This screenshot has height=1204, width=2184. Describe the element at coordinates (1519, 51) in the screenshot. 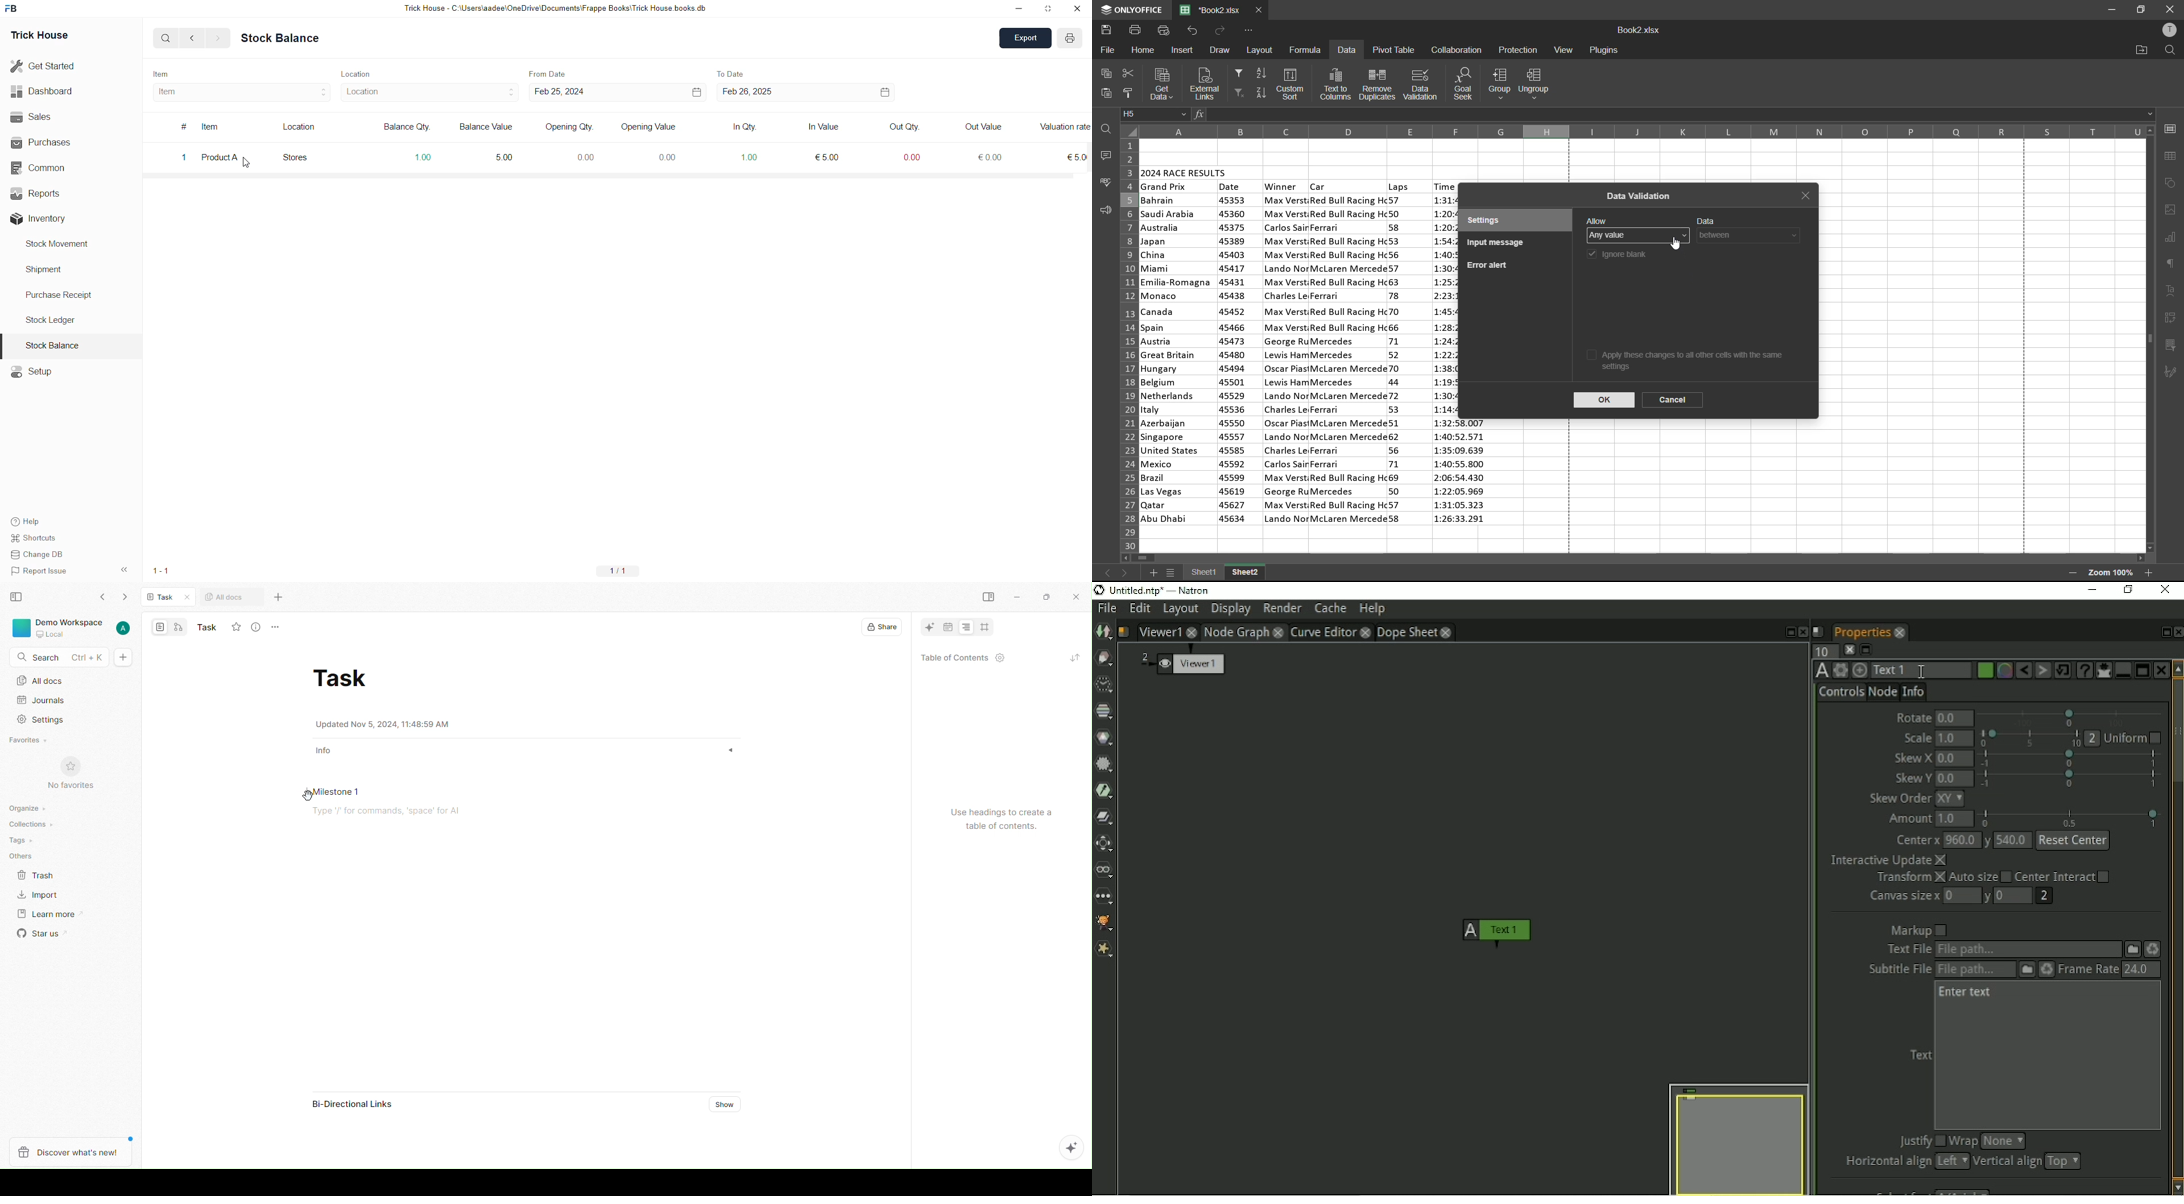

I see `protection` at that location.